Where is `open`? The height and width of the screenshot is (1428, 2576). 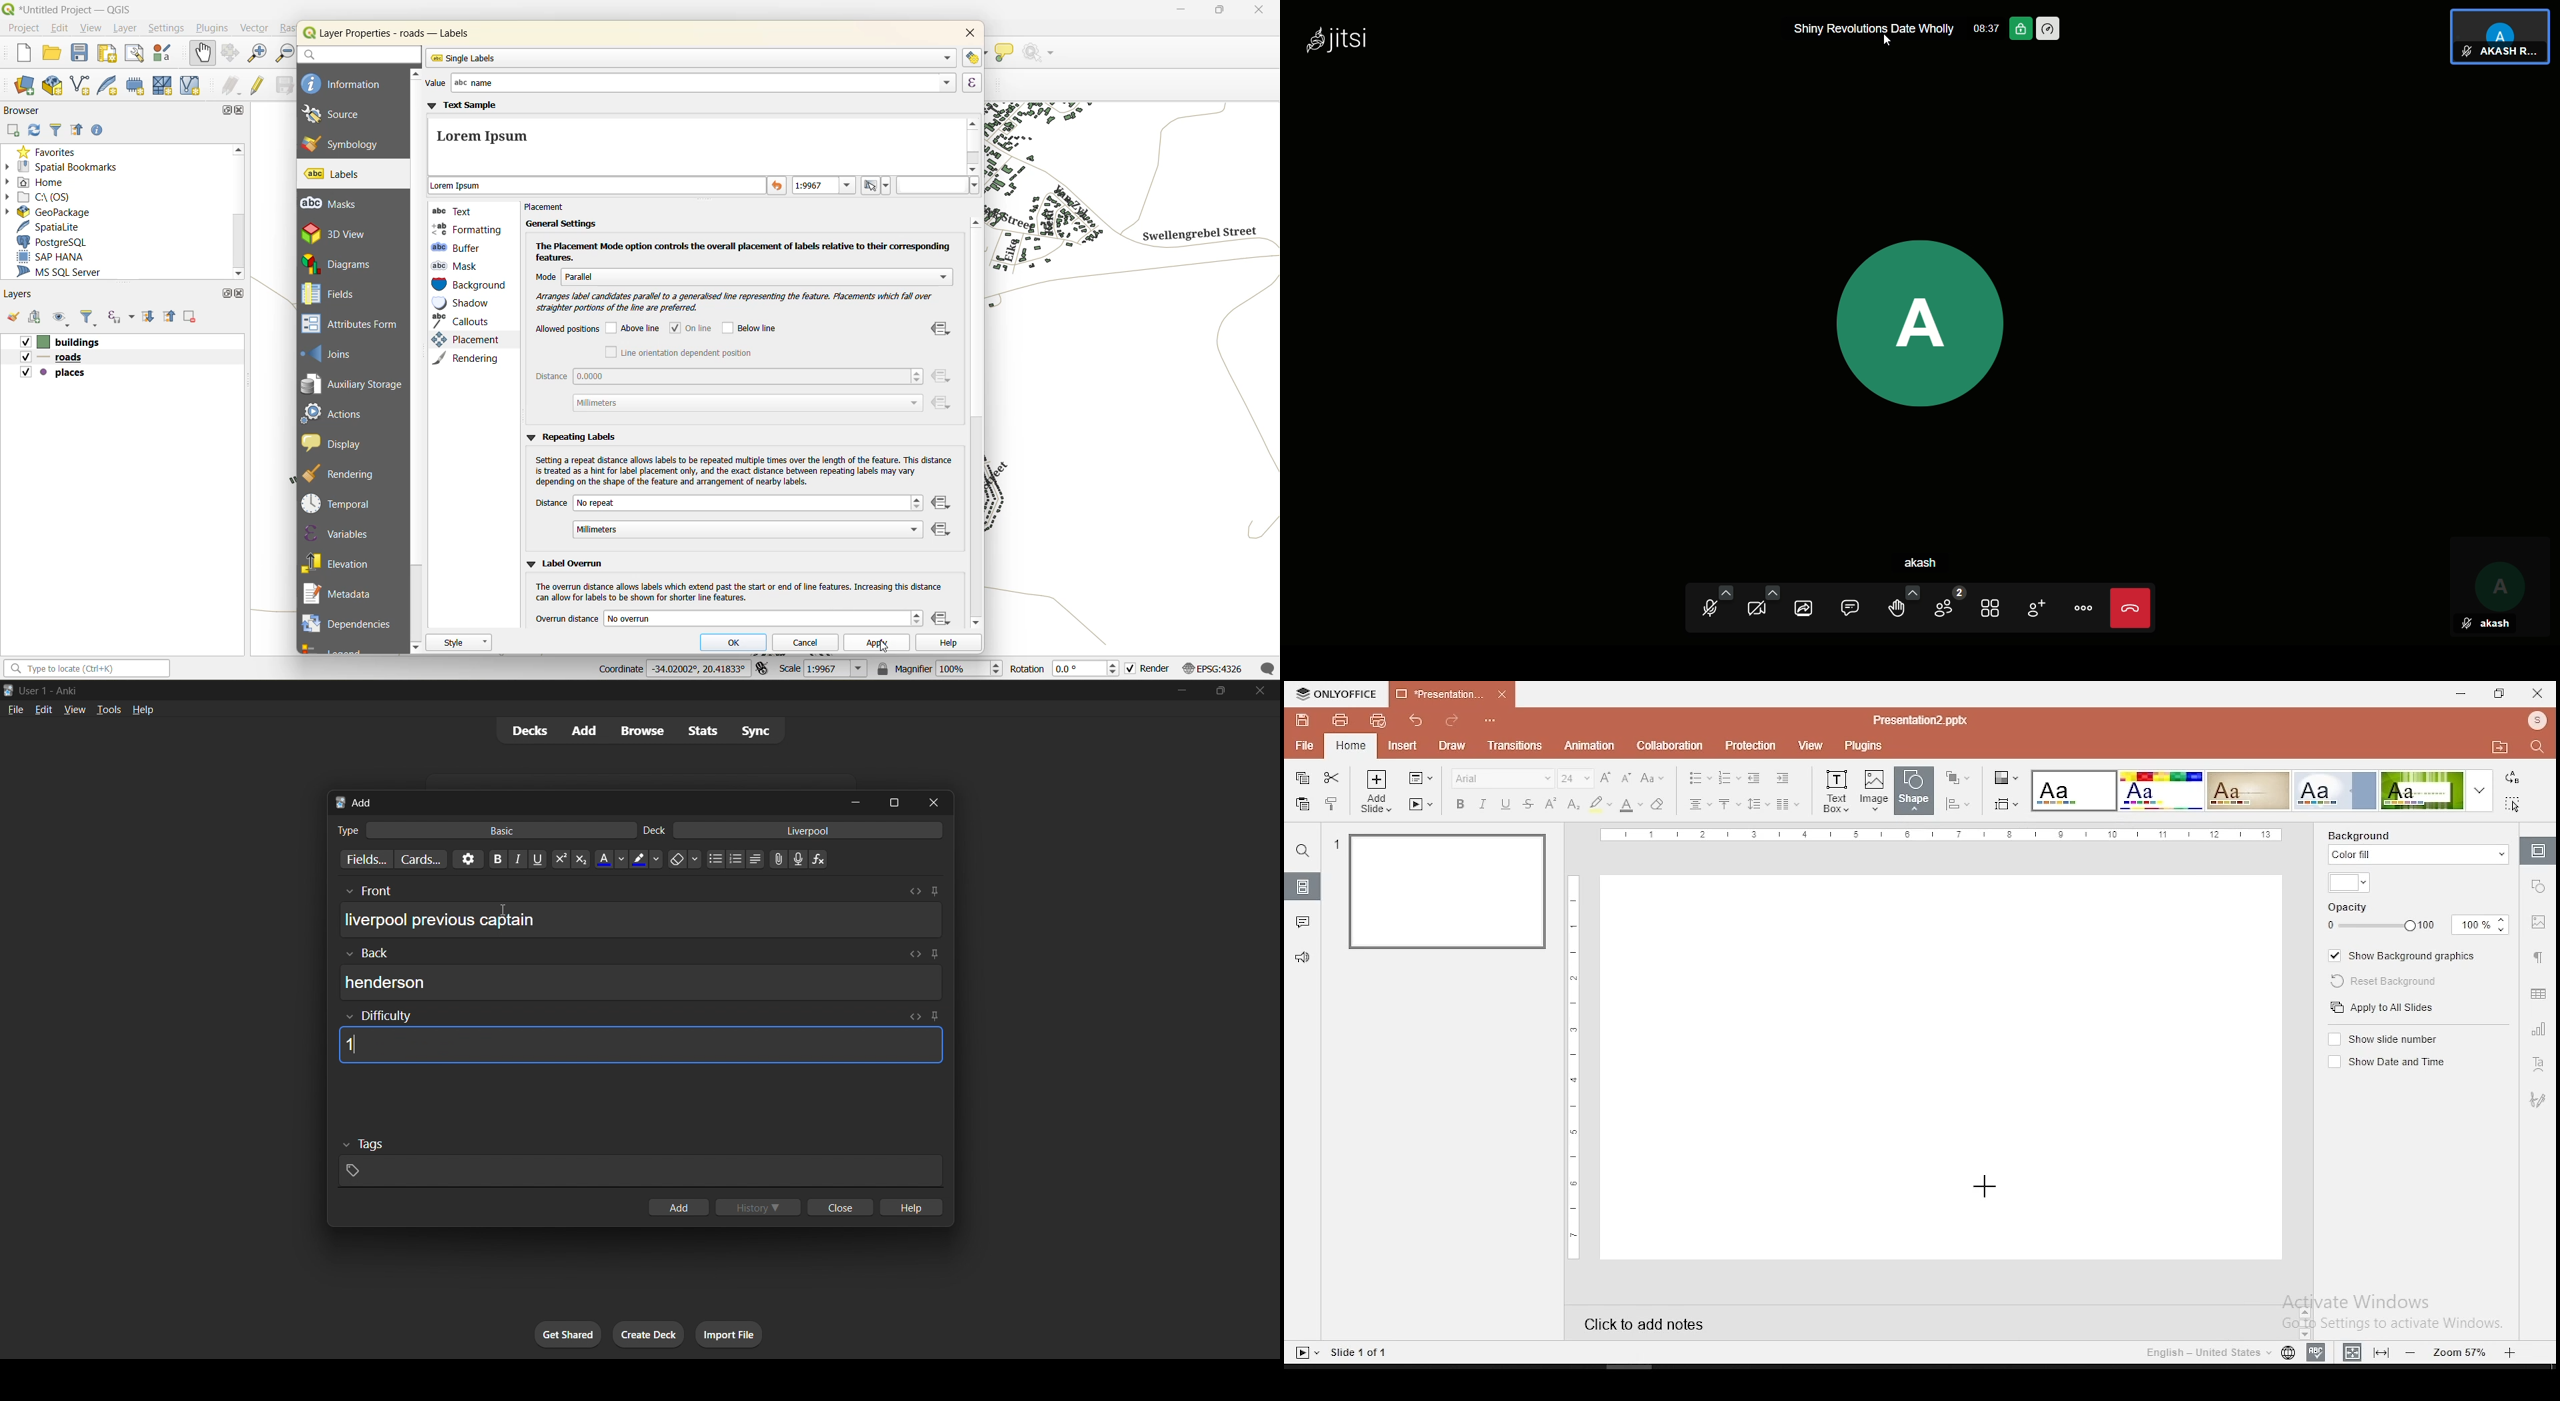 open is located at coordinates (11, 316).